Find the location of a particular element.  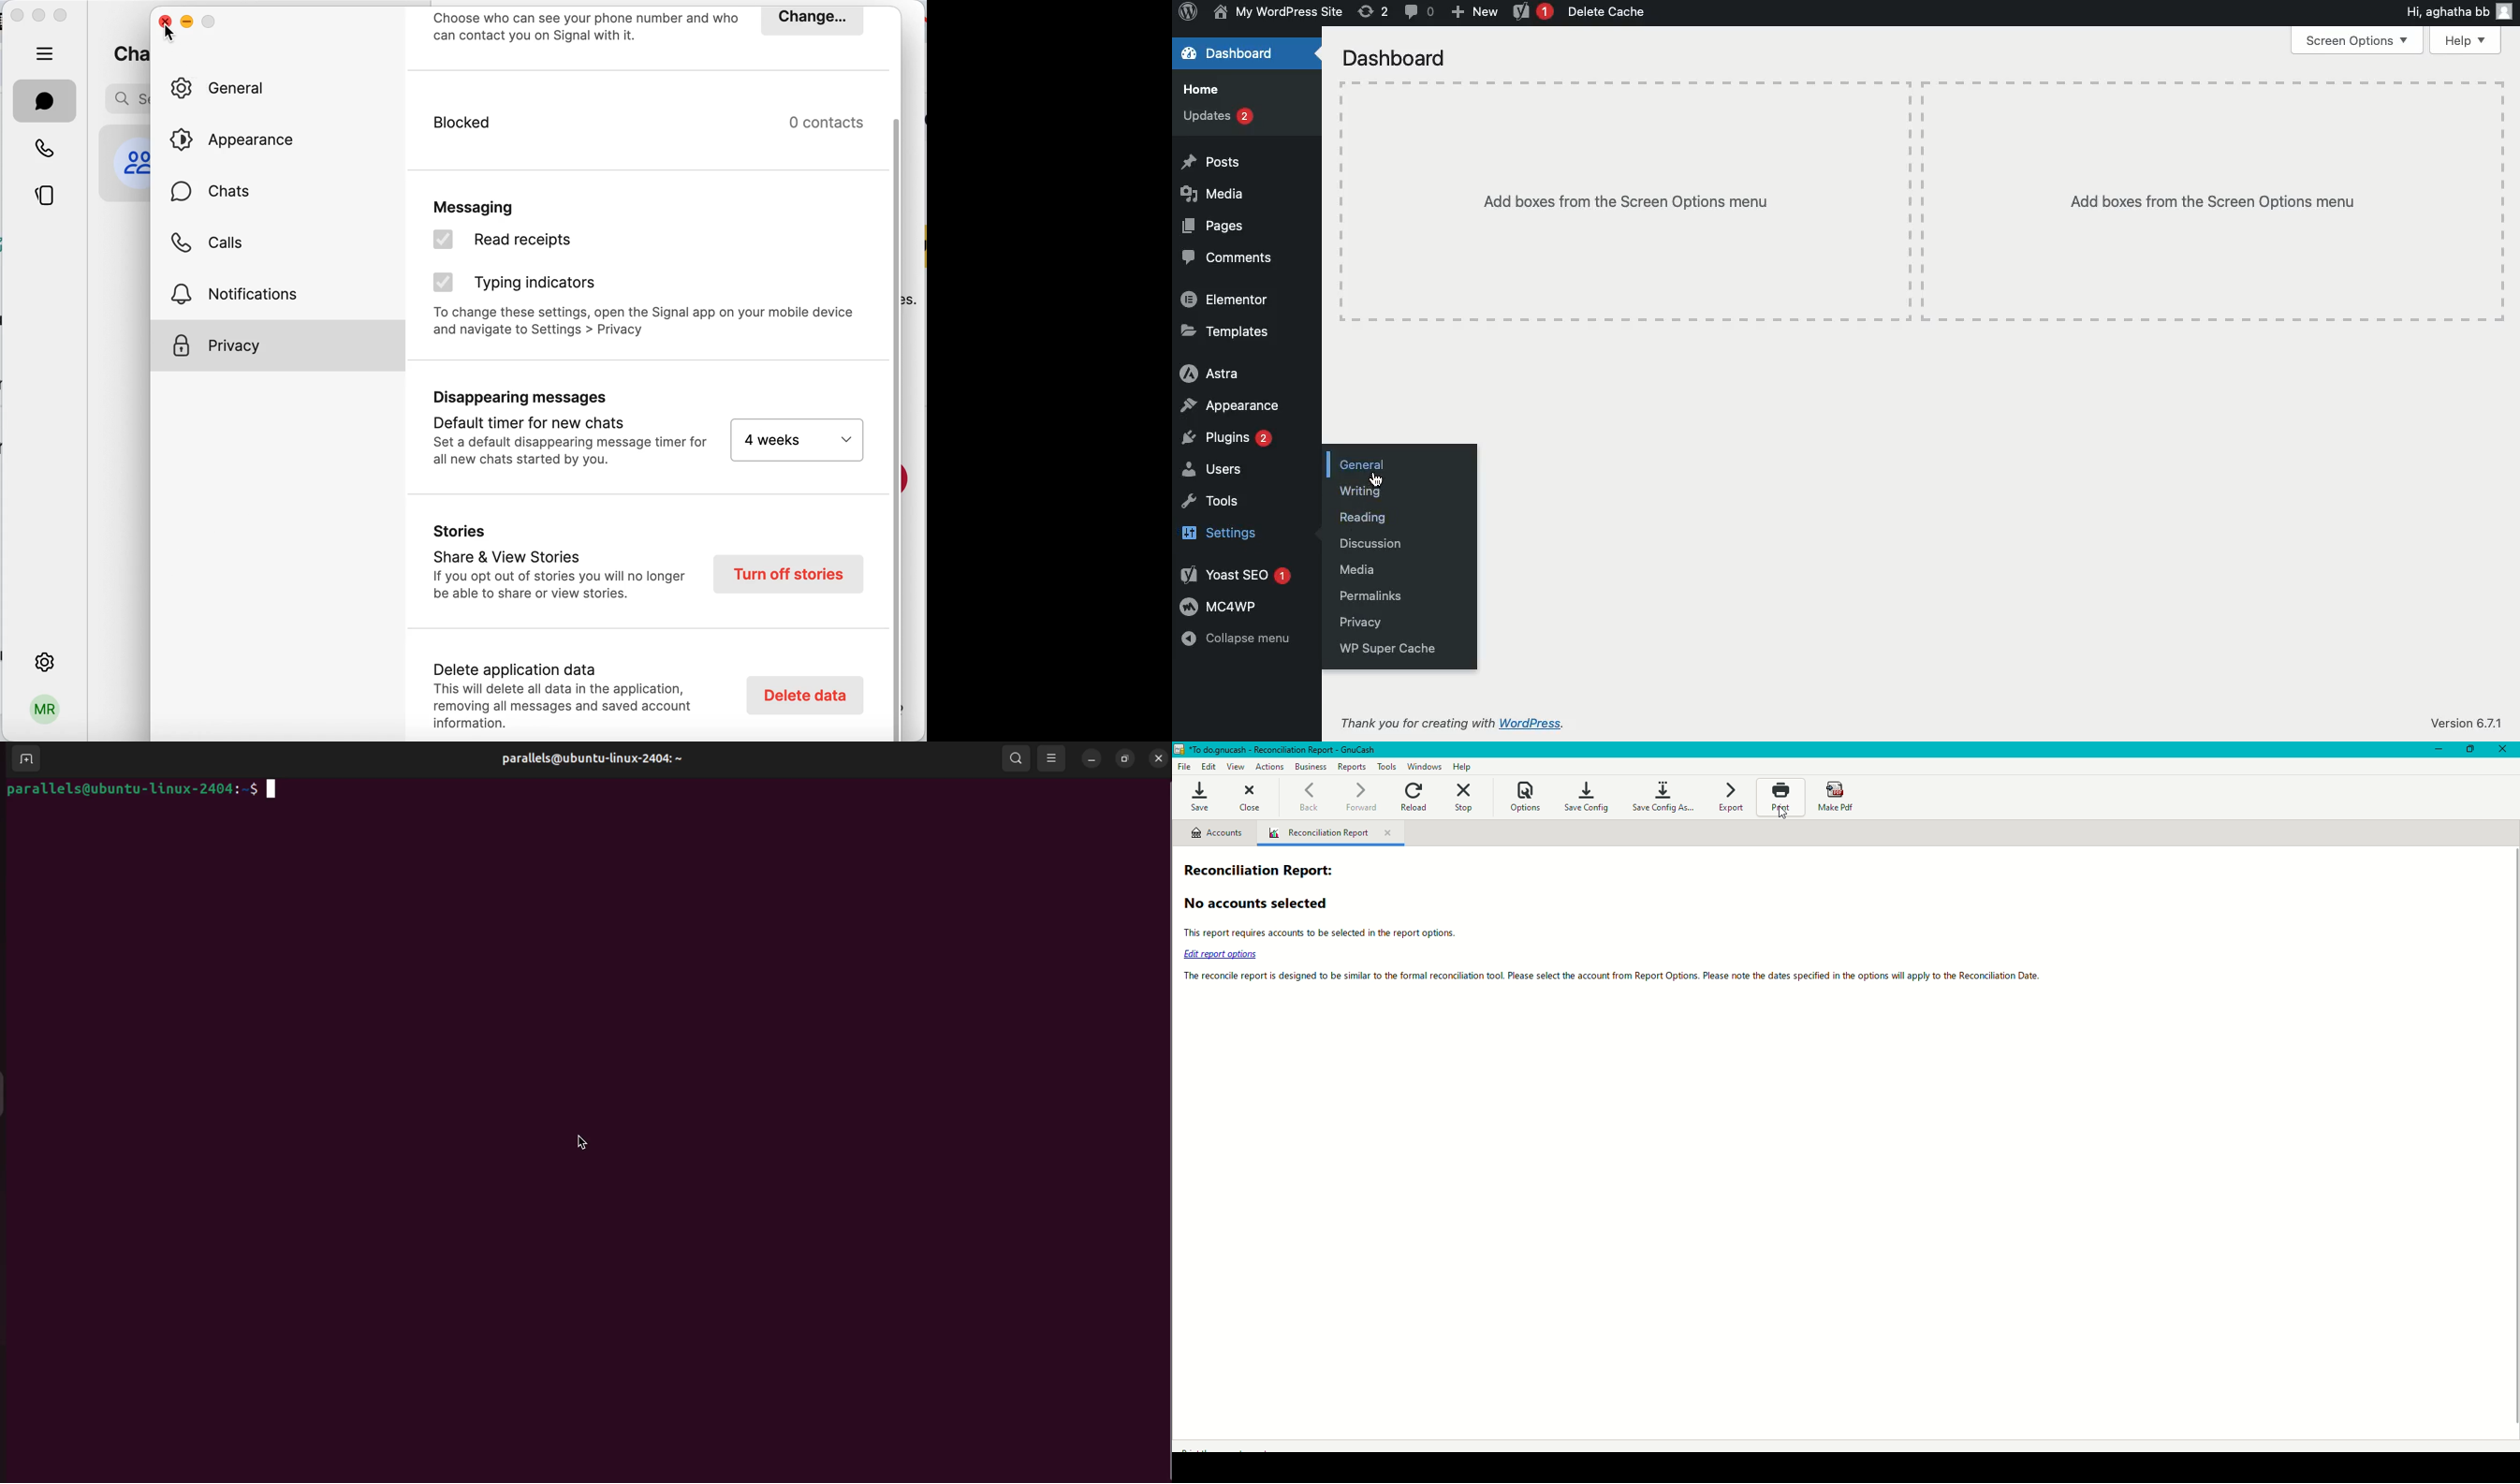

Reports is located at coordinates (1349, 766).